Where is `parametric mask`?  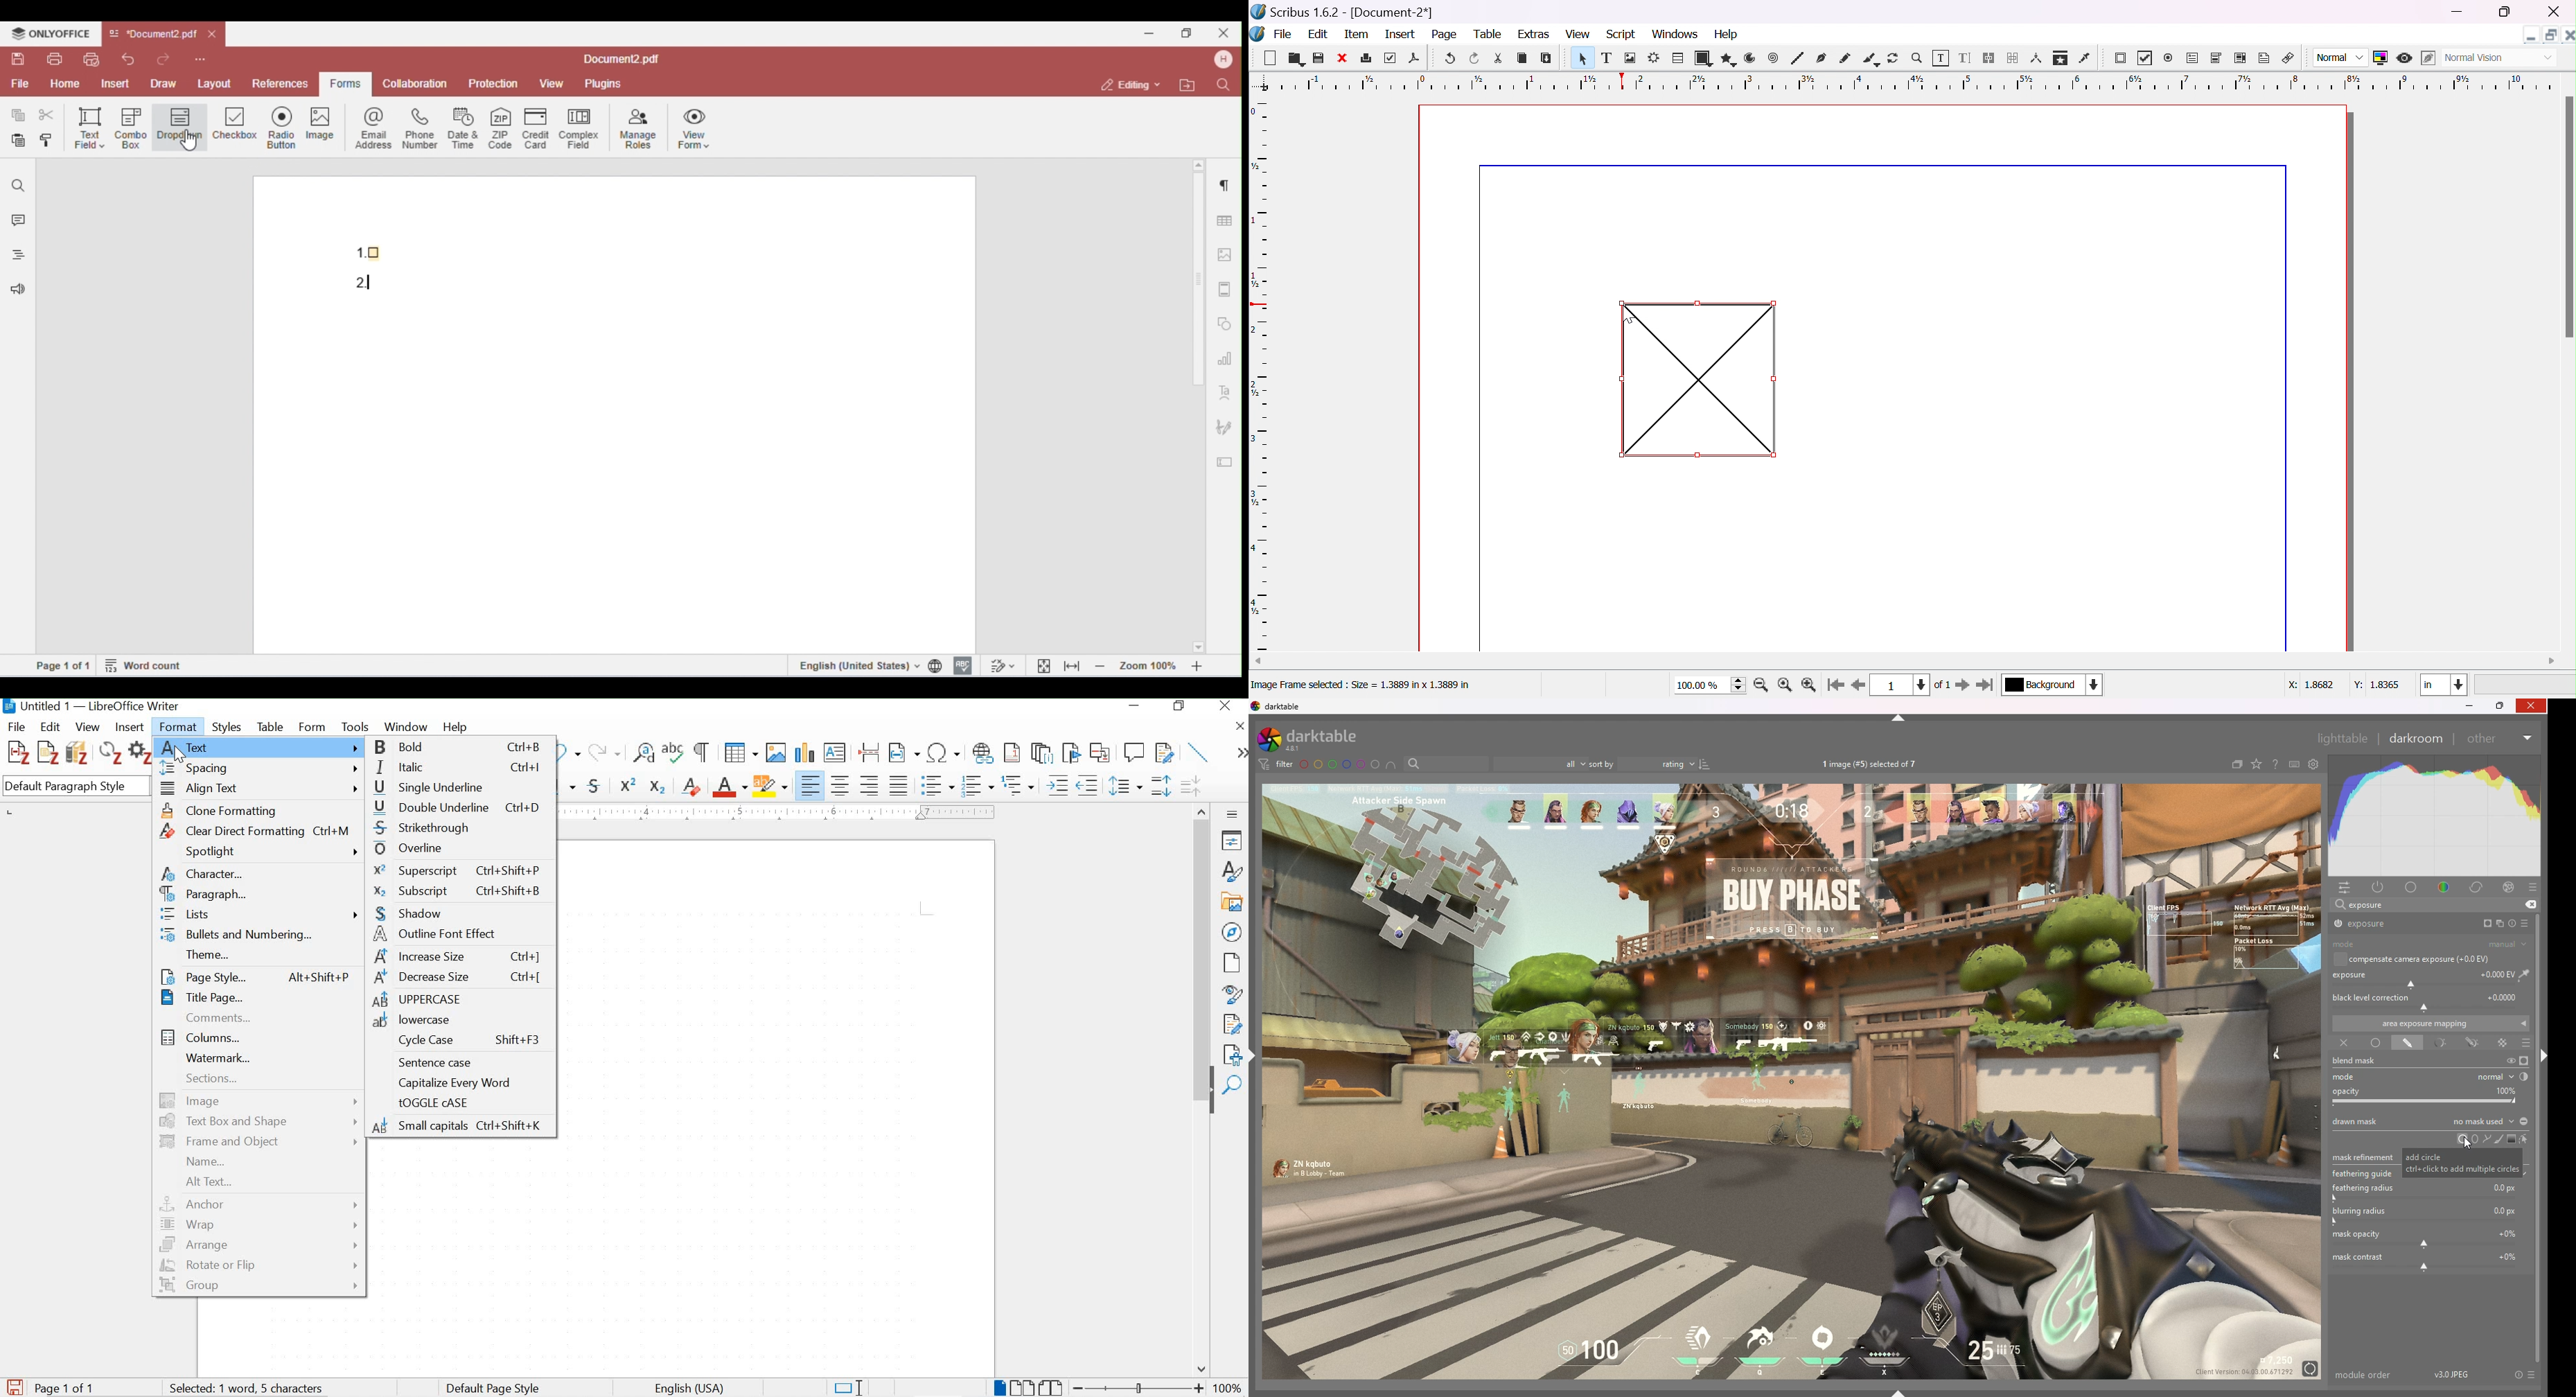
parametric mask is located at coordinates (2440, 1044).